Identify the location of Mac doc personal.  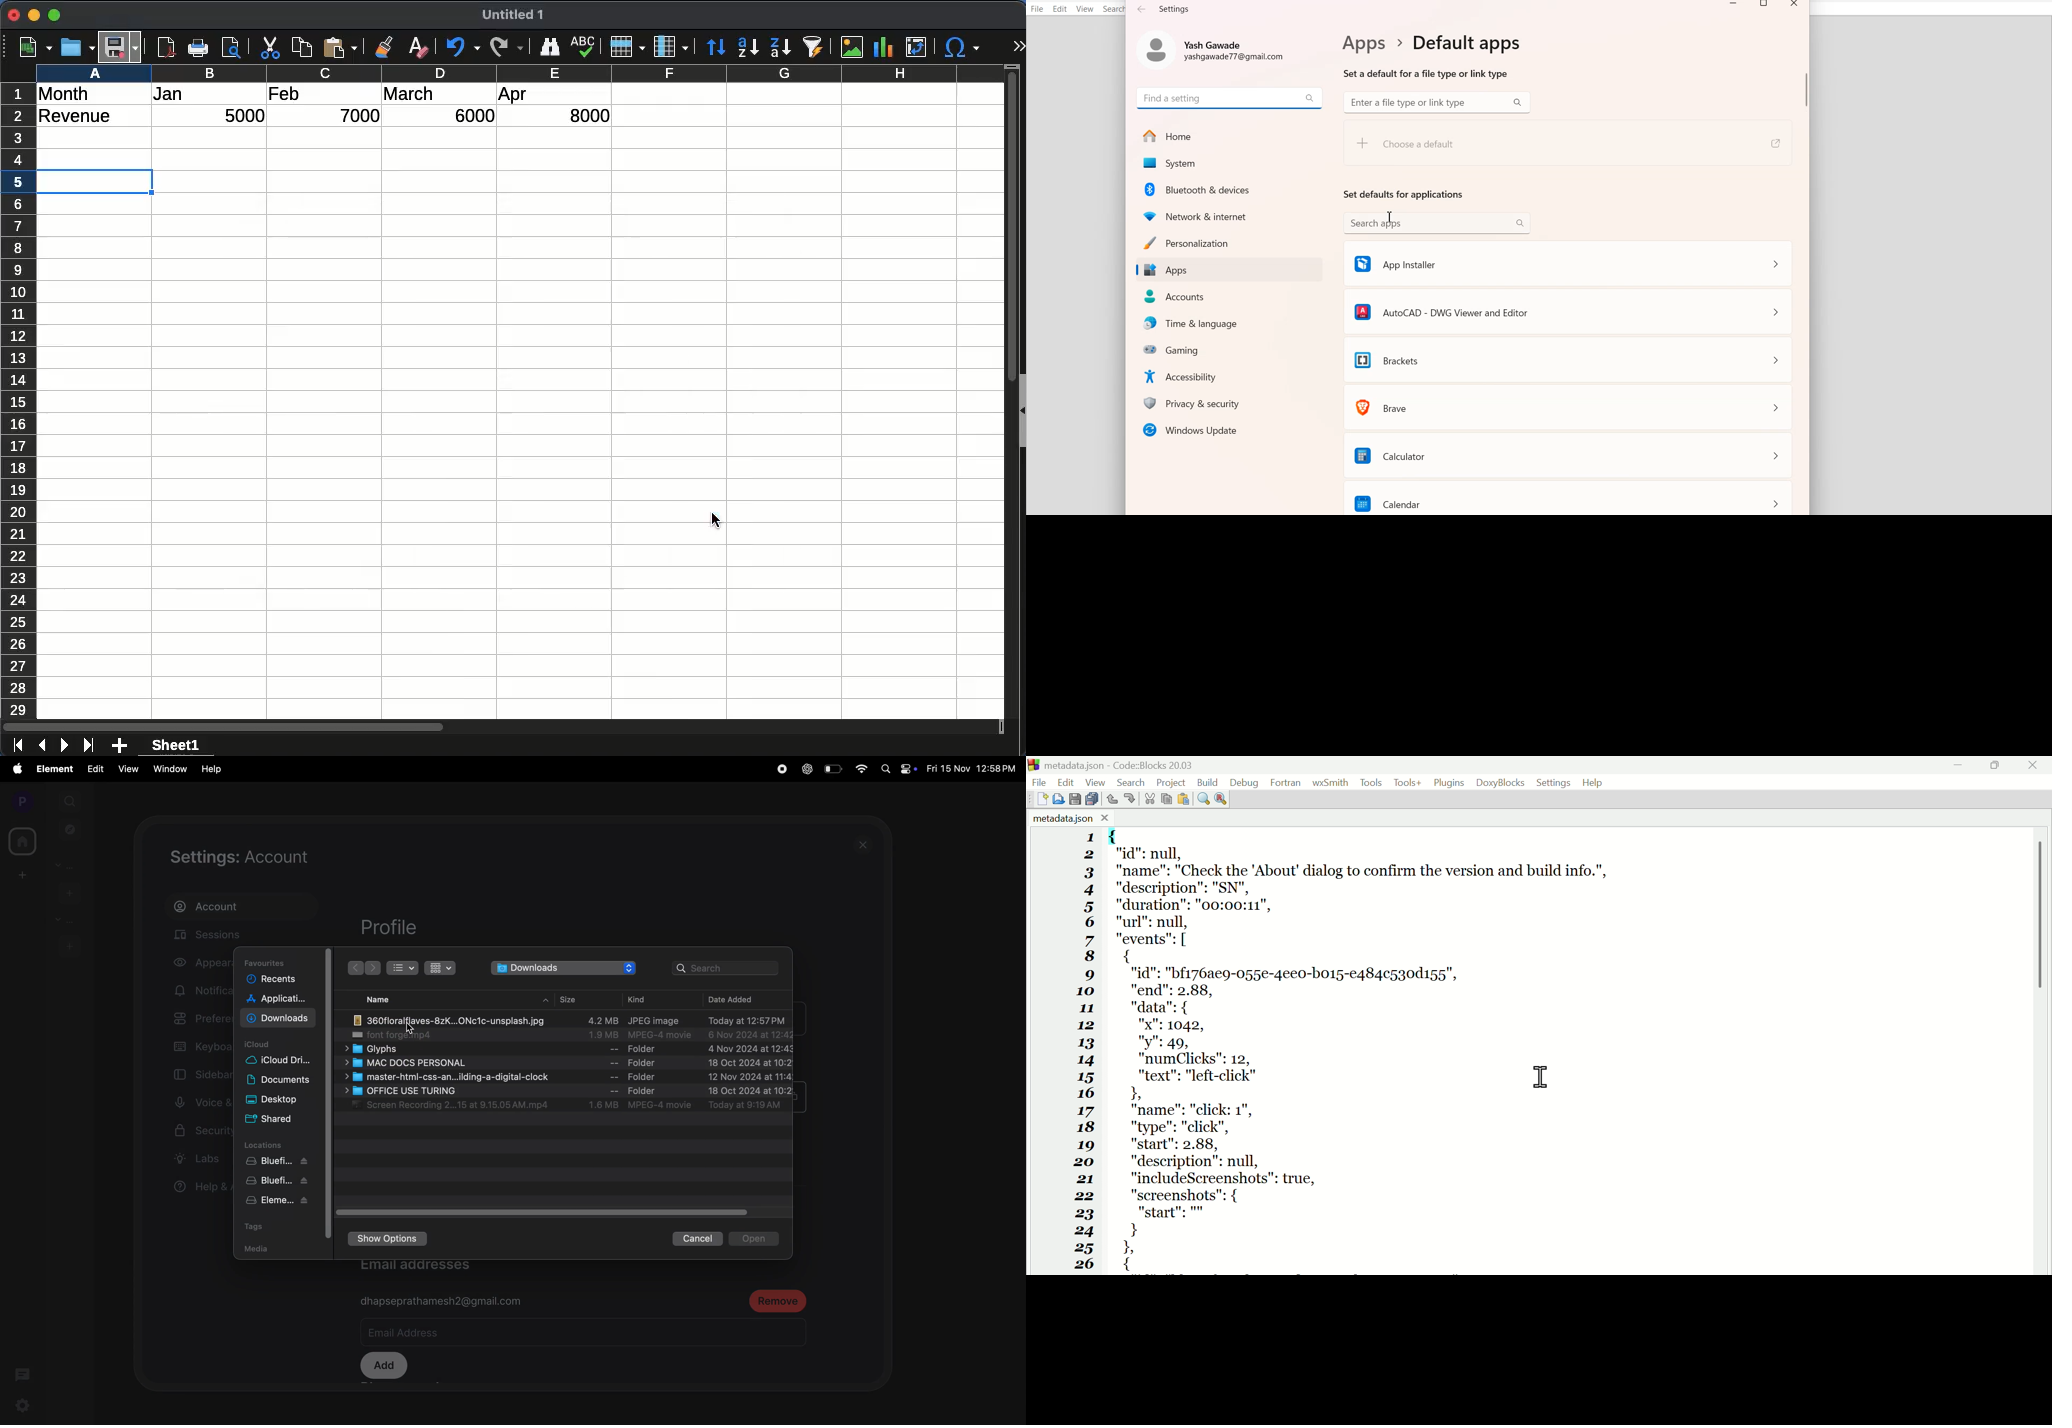
(573, 1064).